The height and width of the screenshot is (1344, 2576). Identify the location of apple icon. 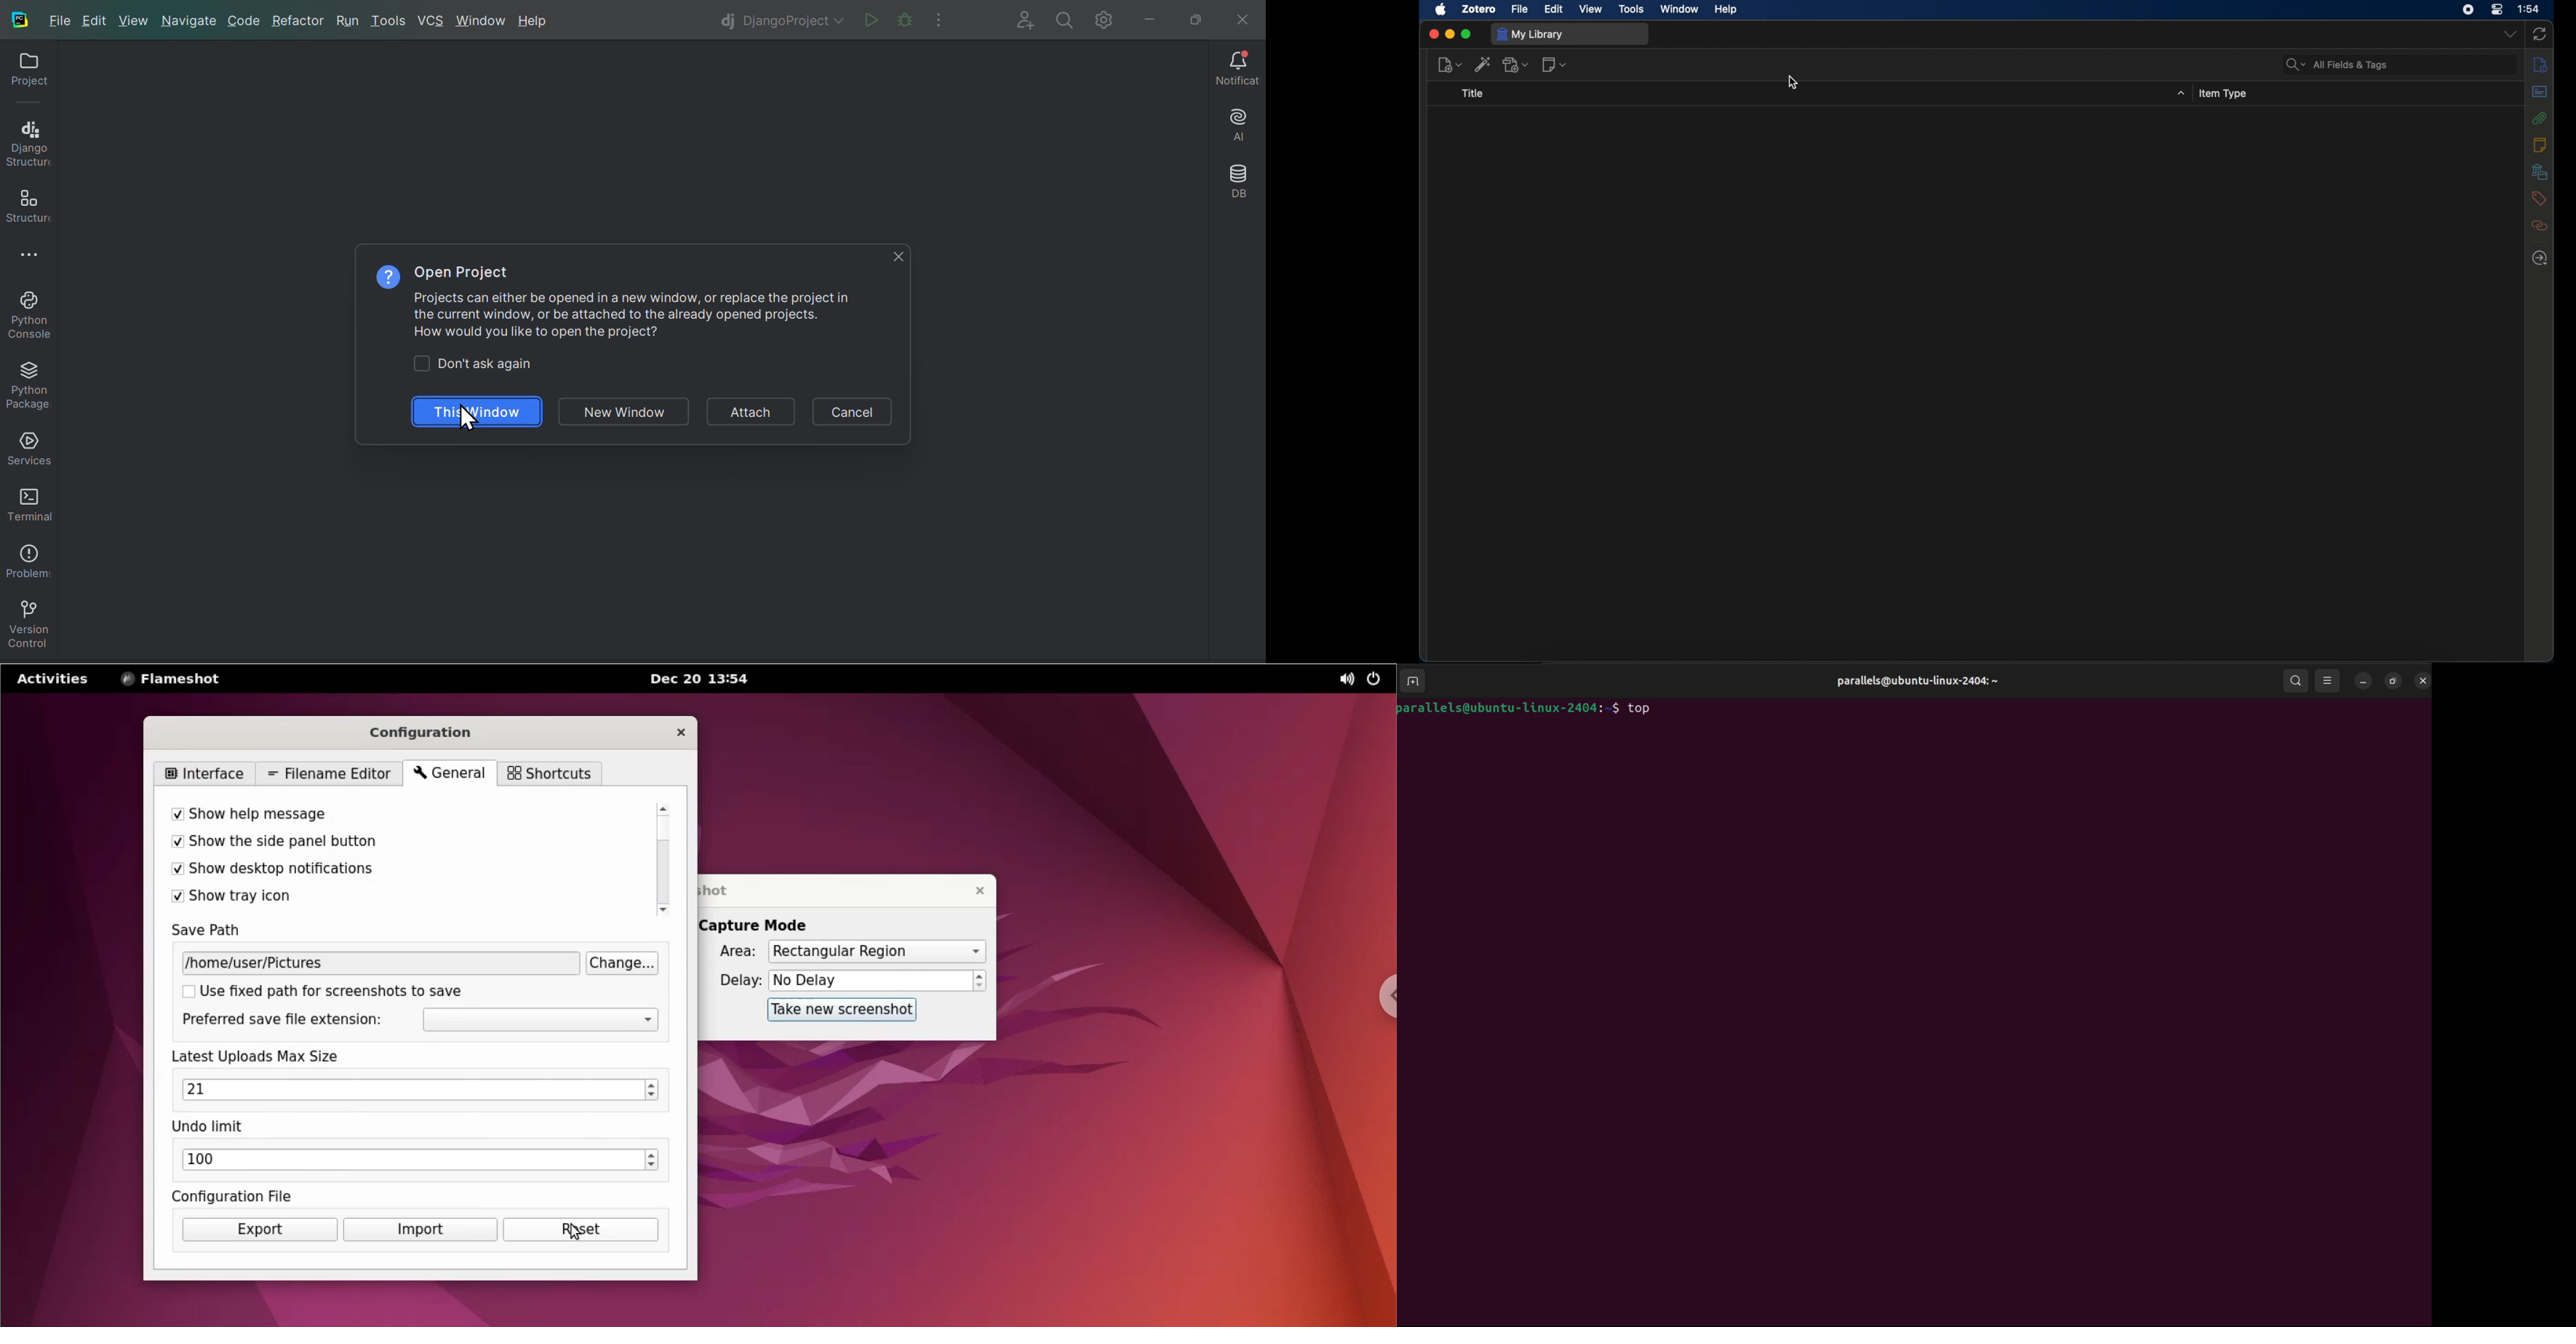
(1442, 9).